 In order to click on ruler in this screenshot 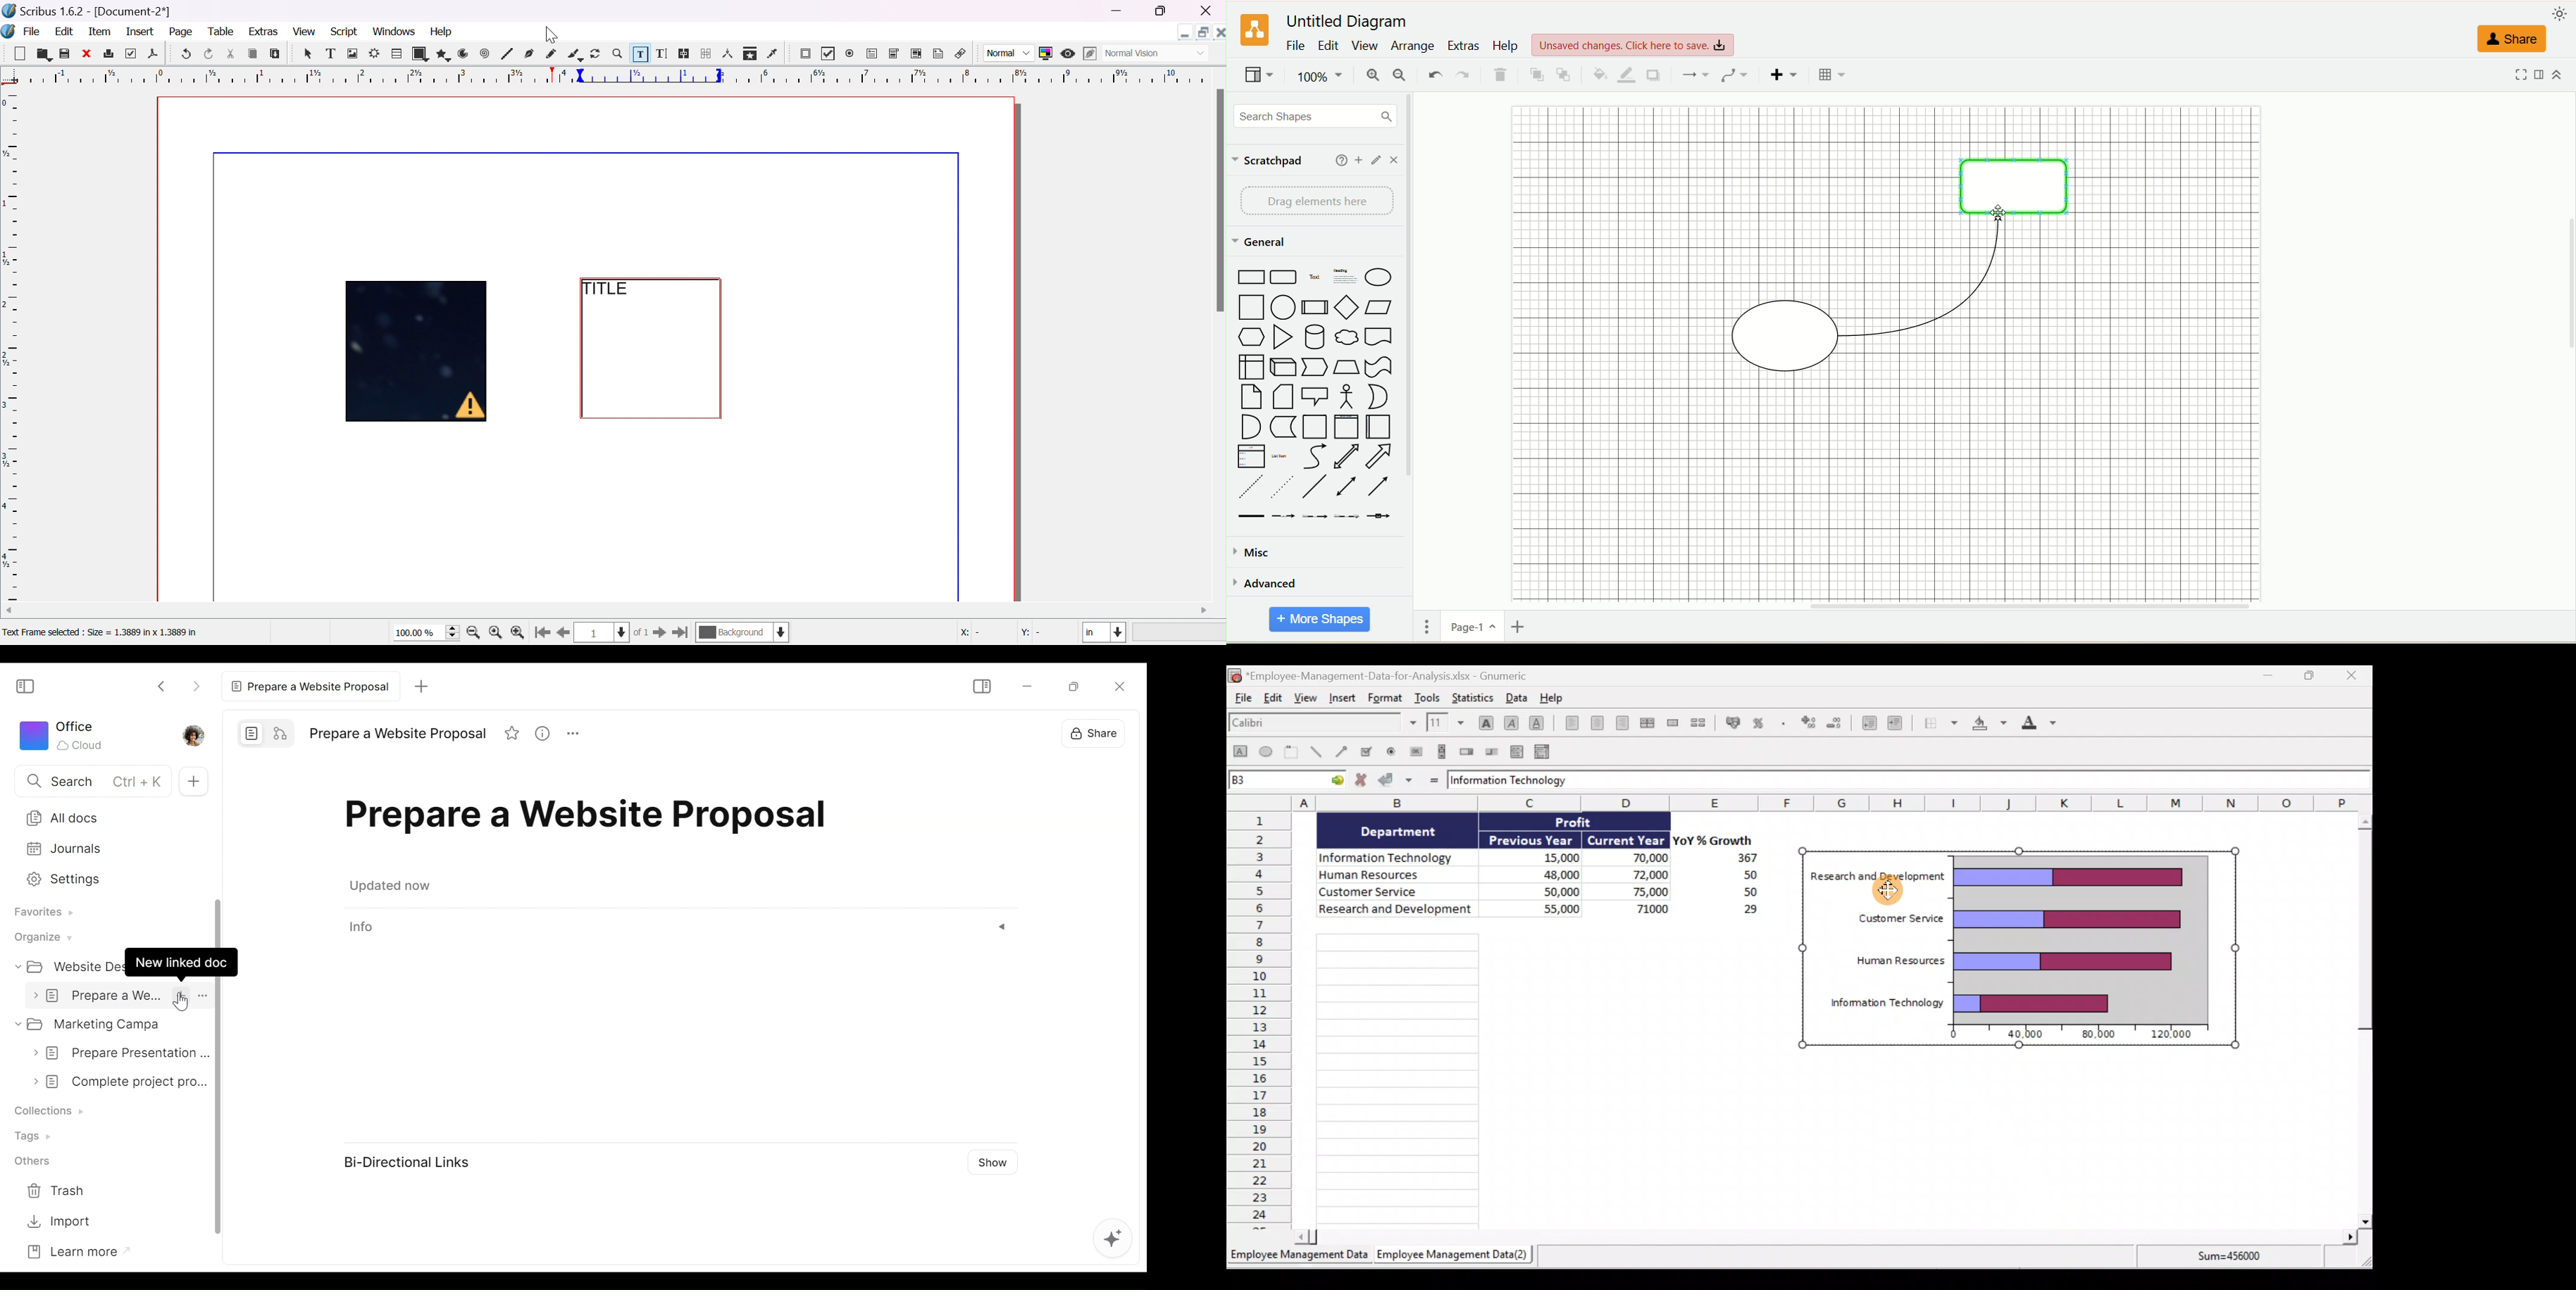, I will do `click(10, 346)`.